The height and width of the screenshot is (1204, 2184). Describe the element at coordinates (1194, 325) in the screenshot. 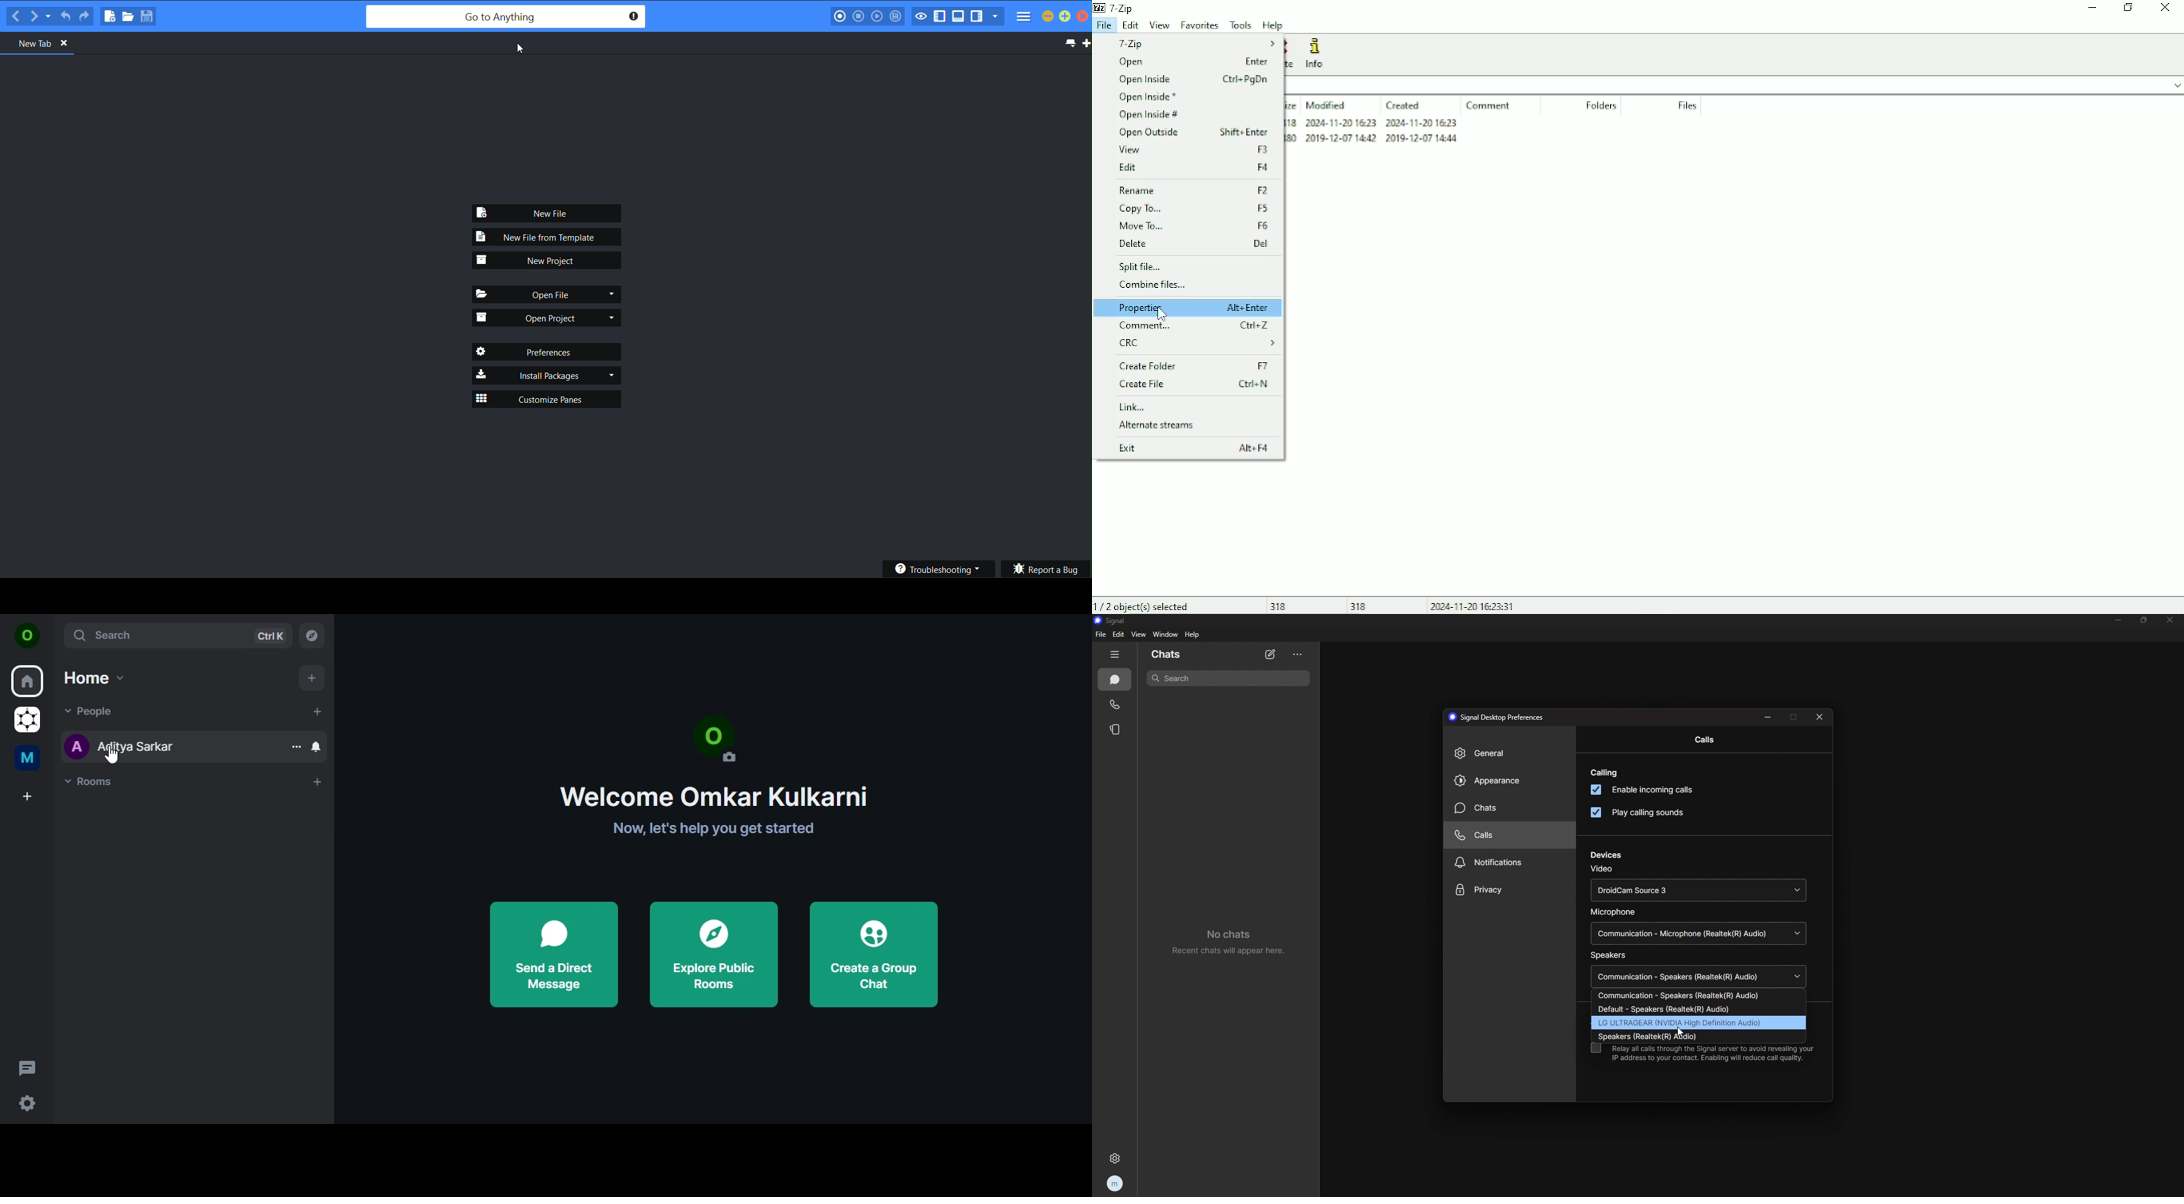

I see `Comment` at that location.